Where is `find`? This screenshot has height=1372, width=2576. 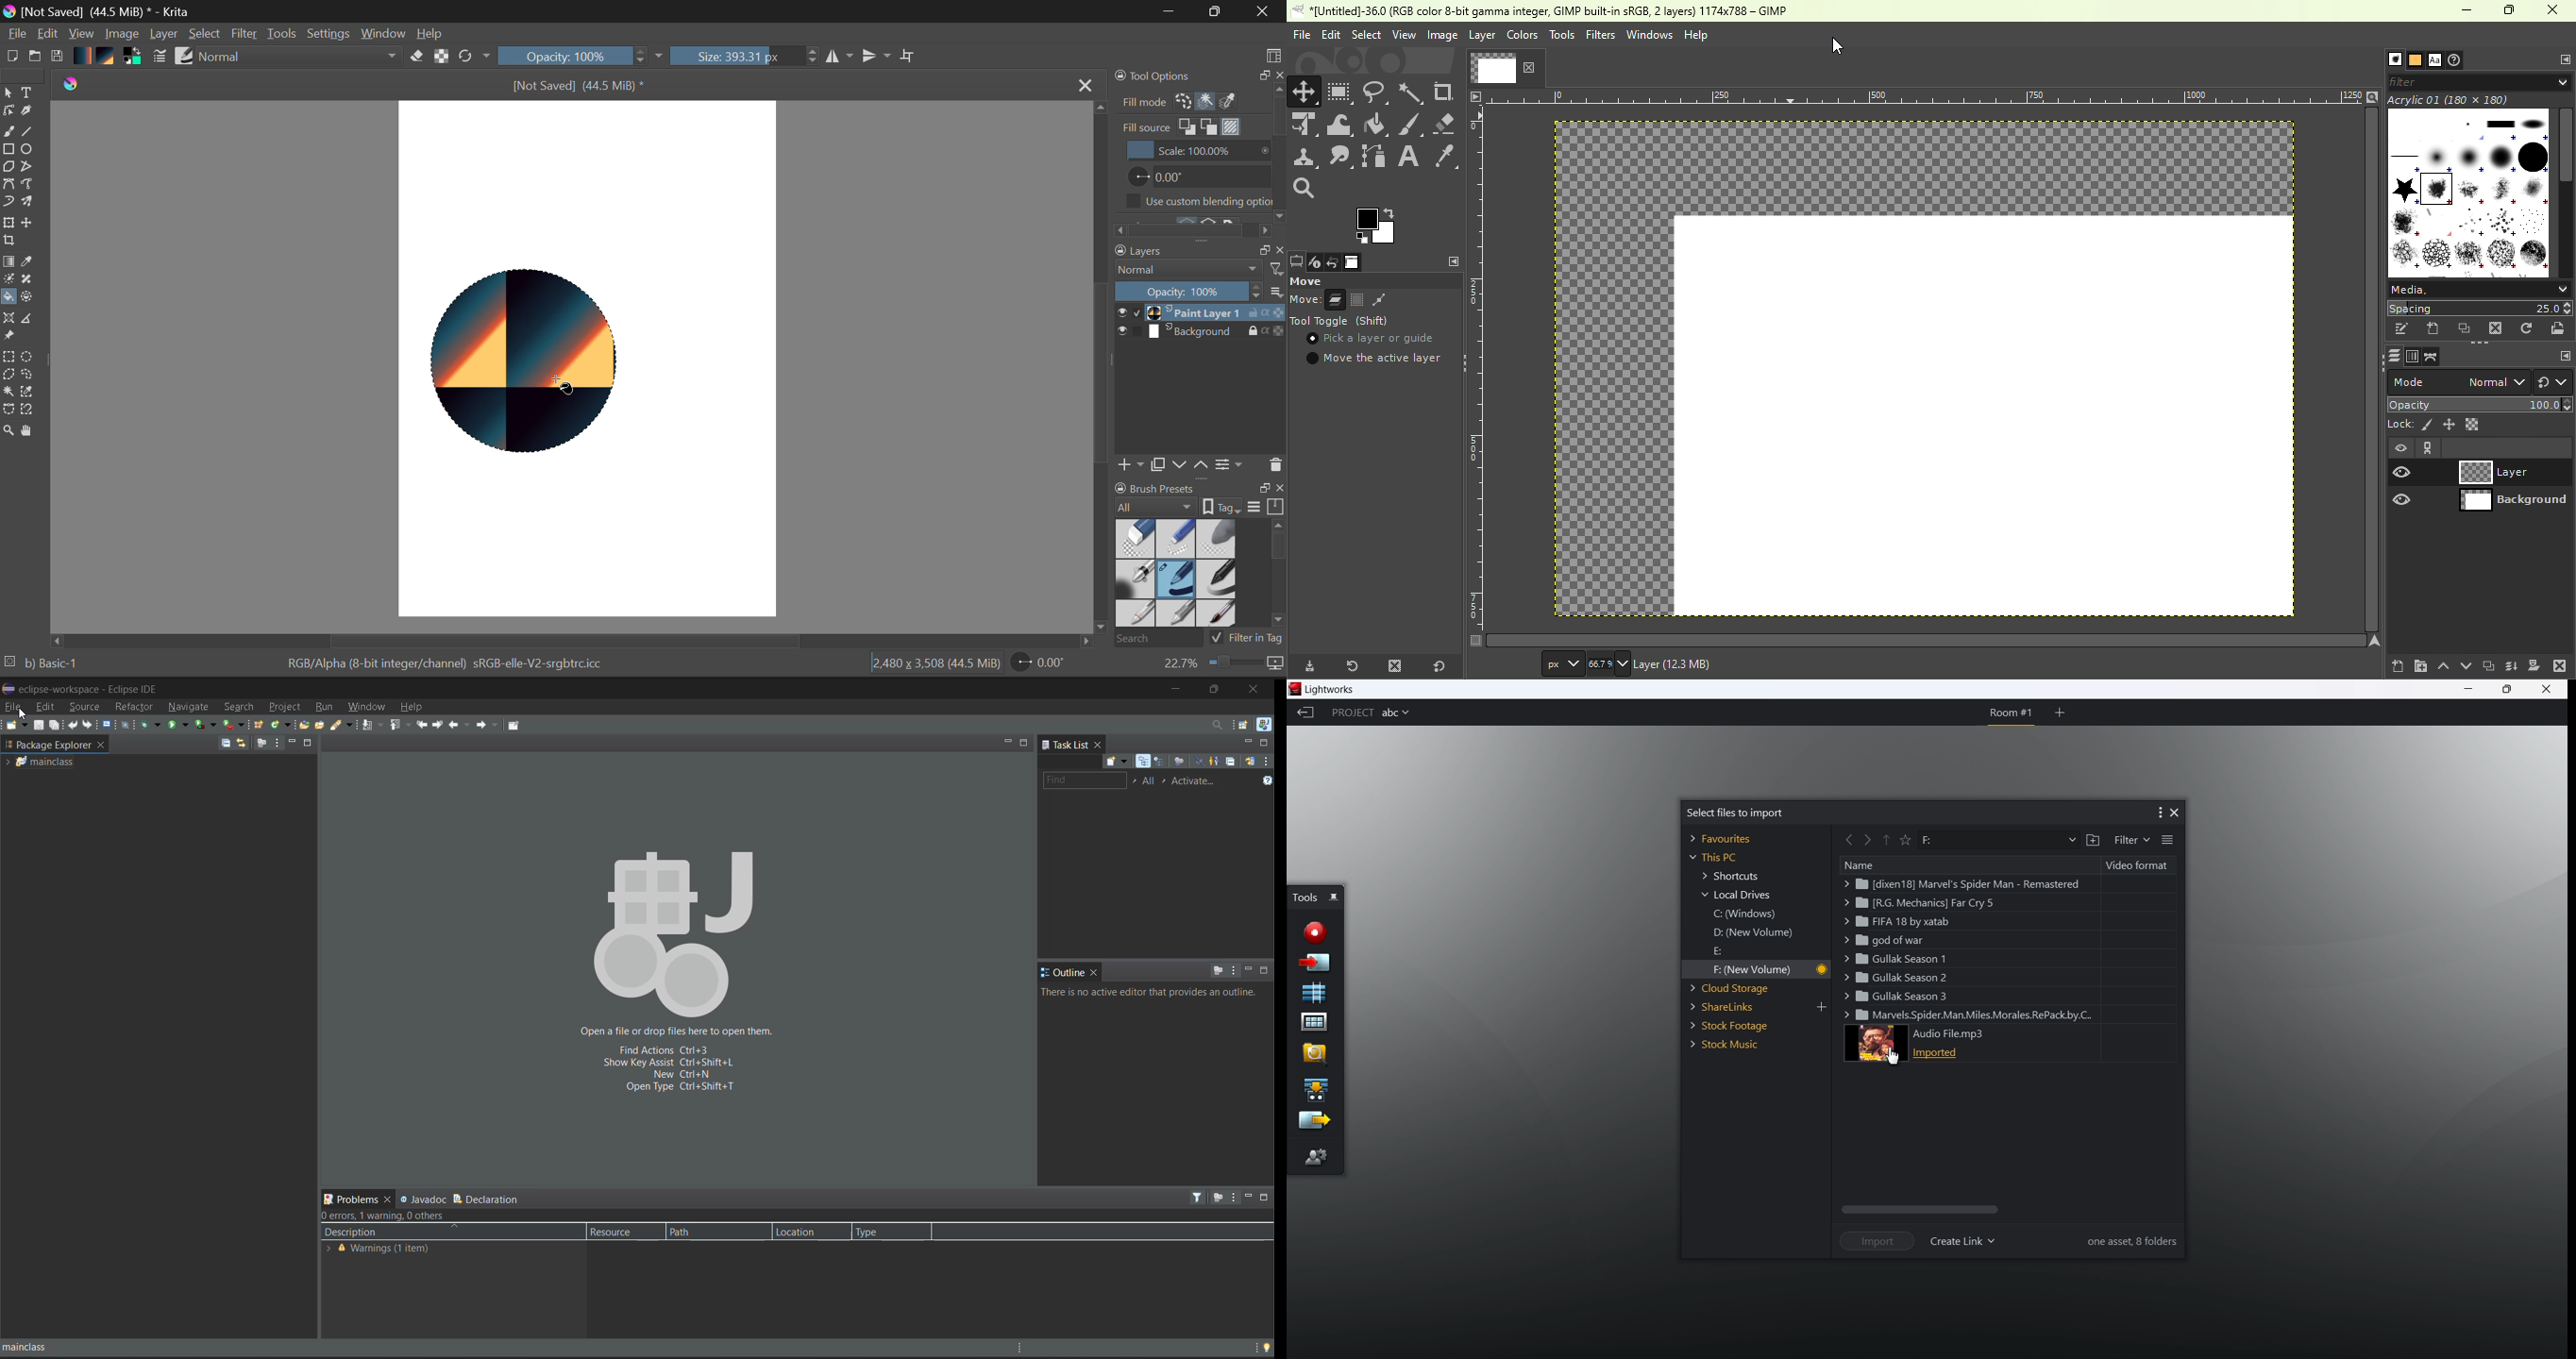 find is located at coordinates (1314, 1053).